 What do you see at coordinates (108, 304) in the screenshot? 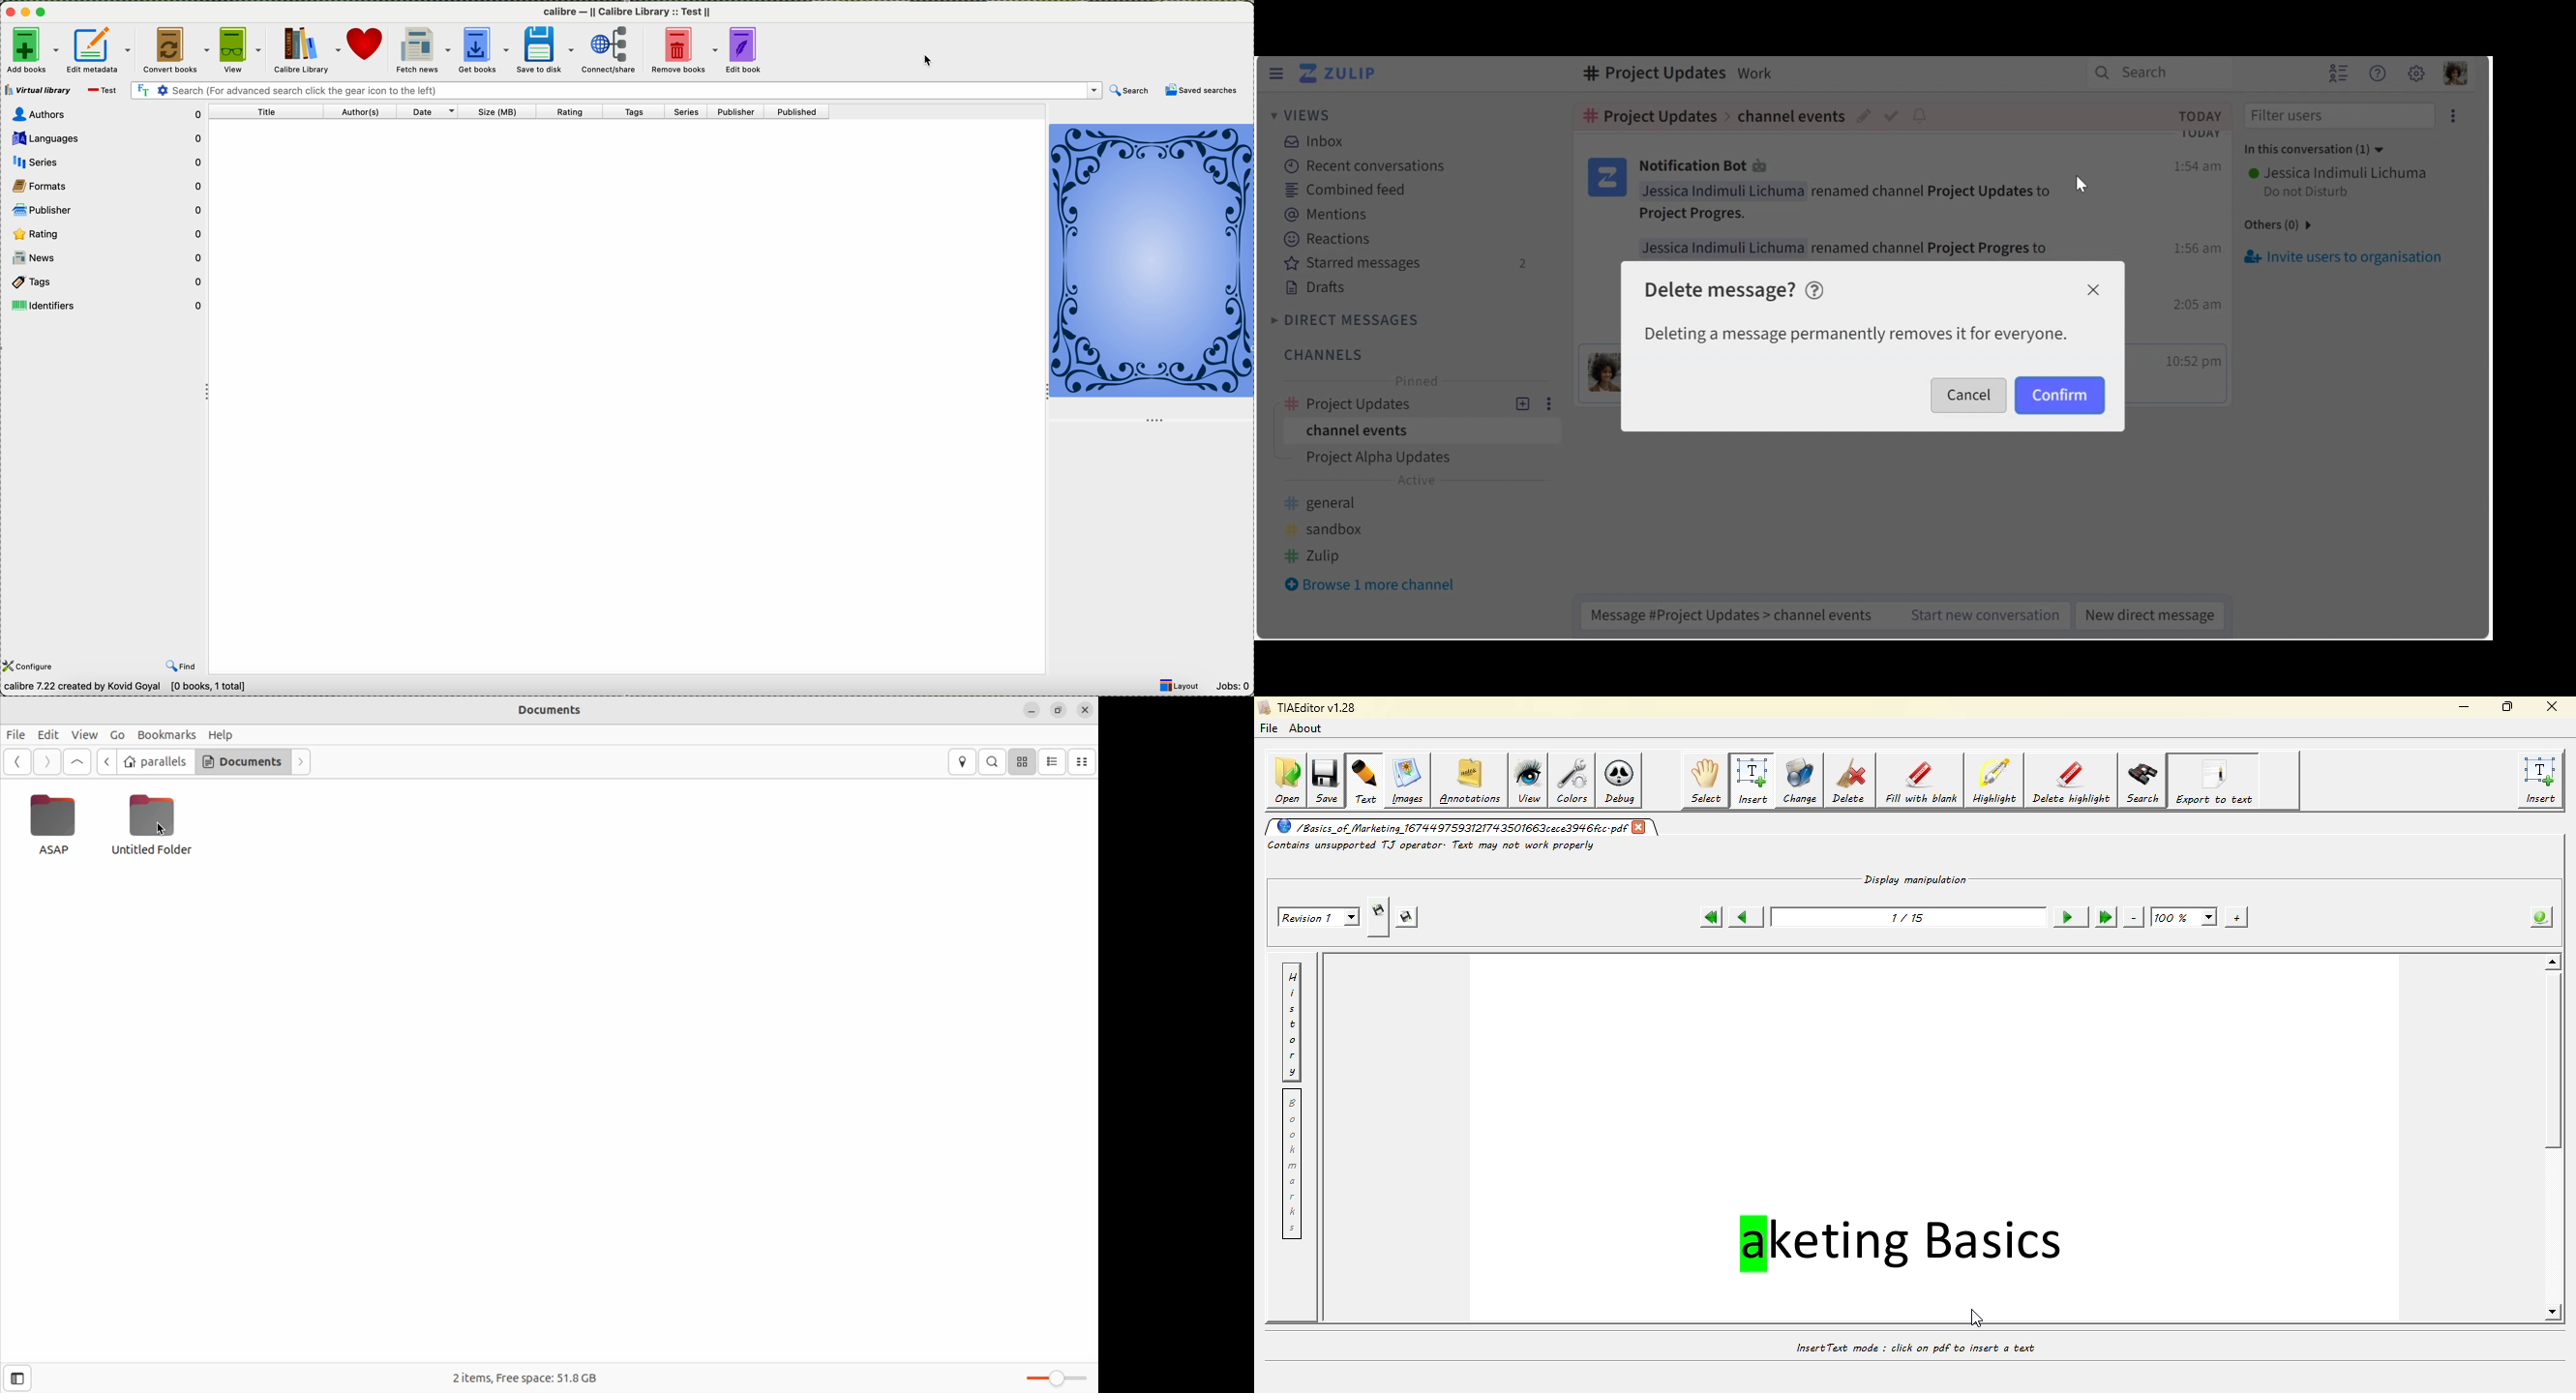
I see `identifiers` at bounding box center [108, 304].